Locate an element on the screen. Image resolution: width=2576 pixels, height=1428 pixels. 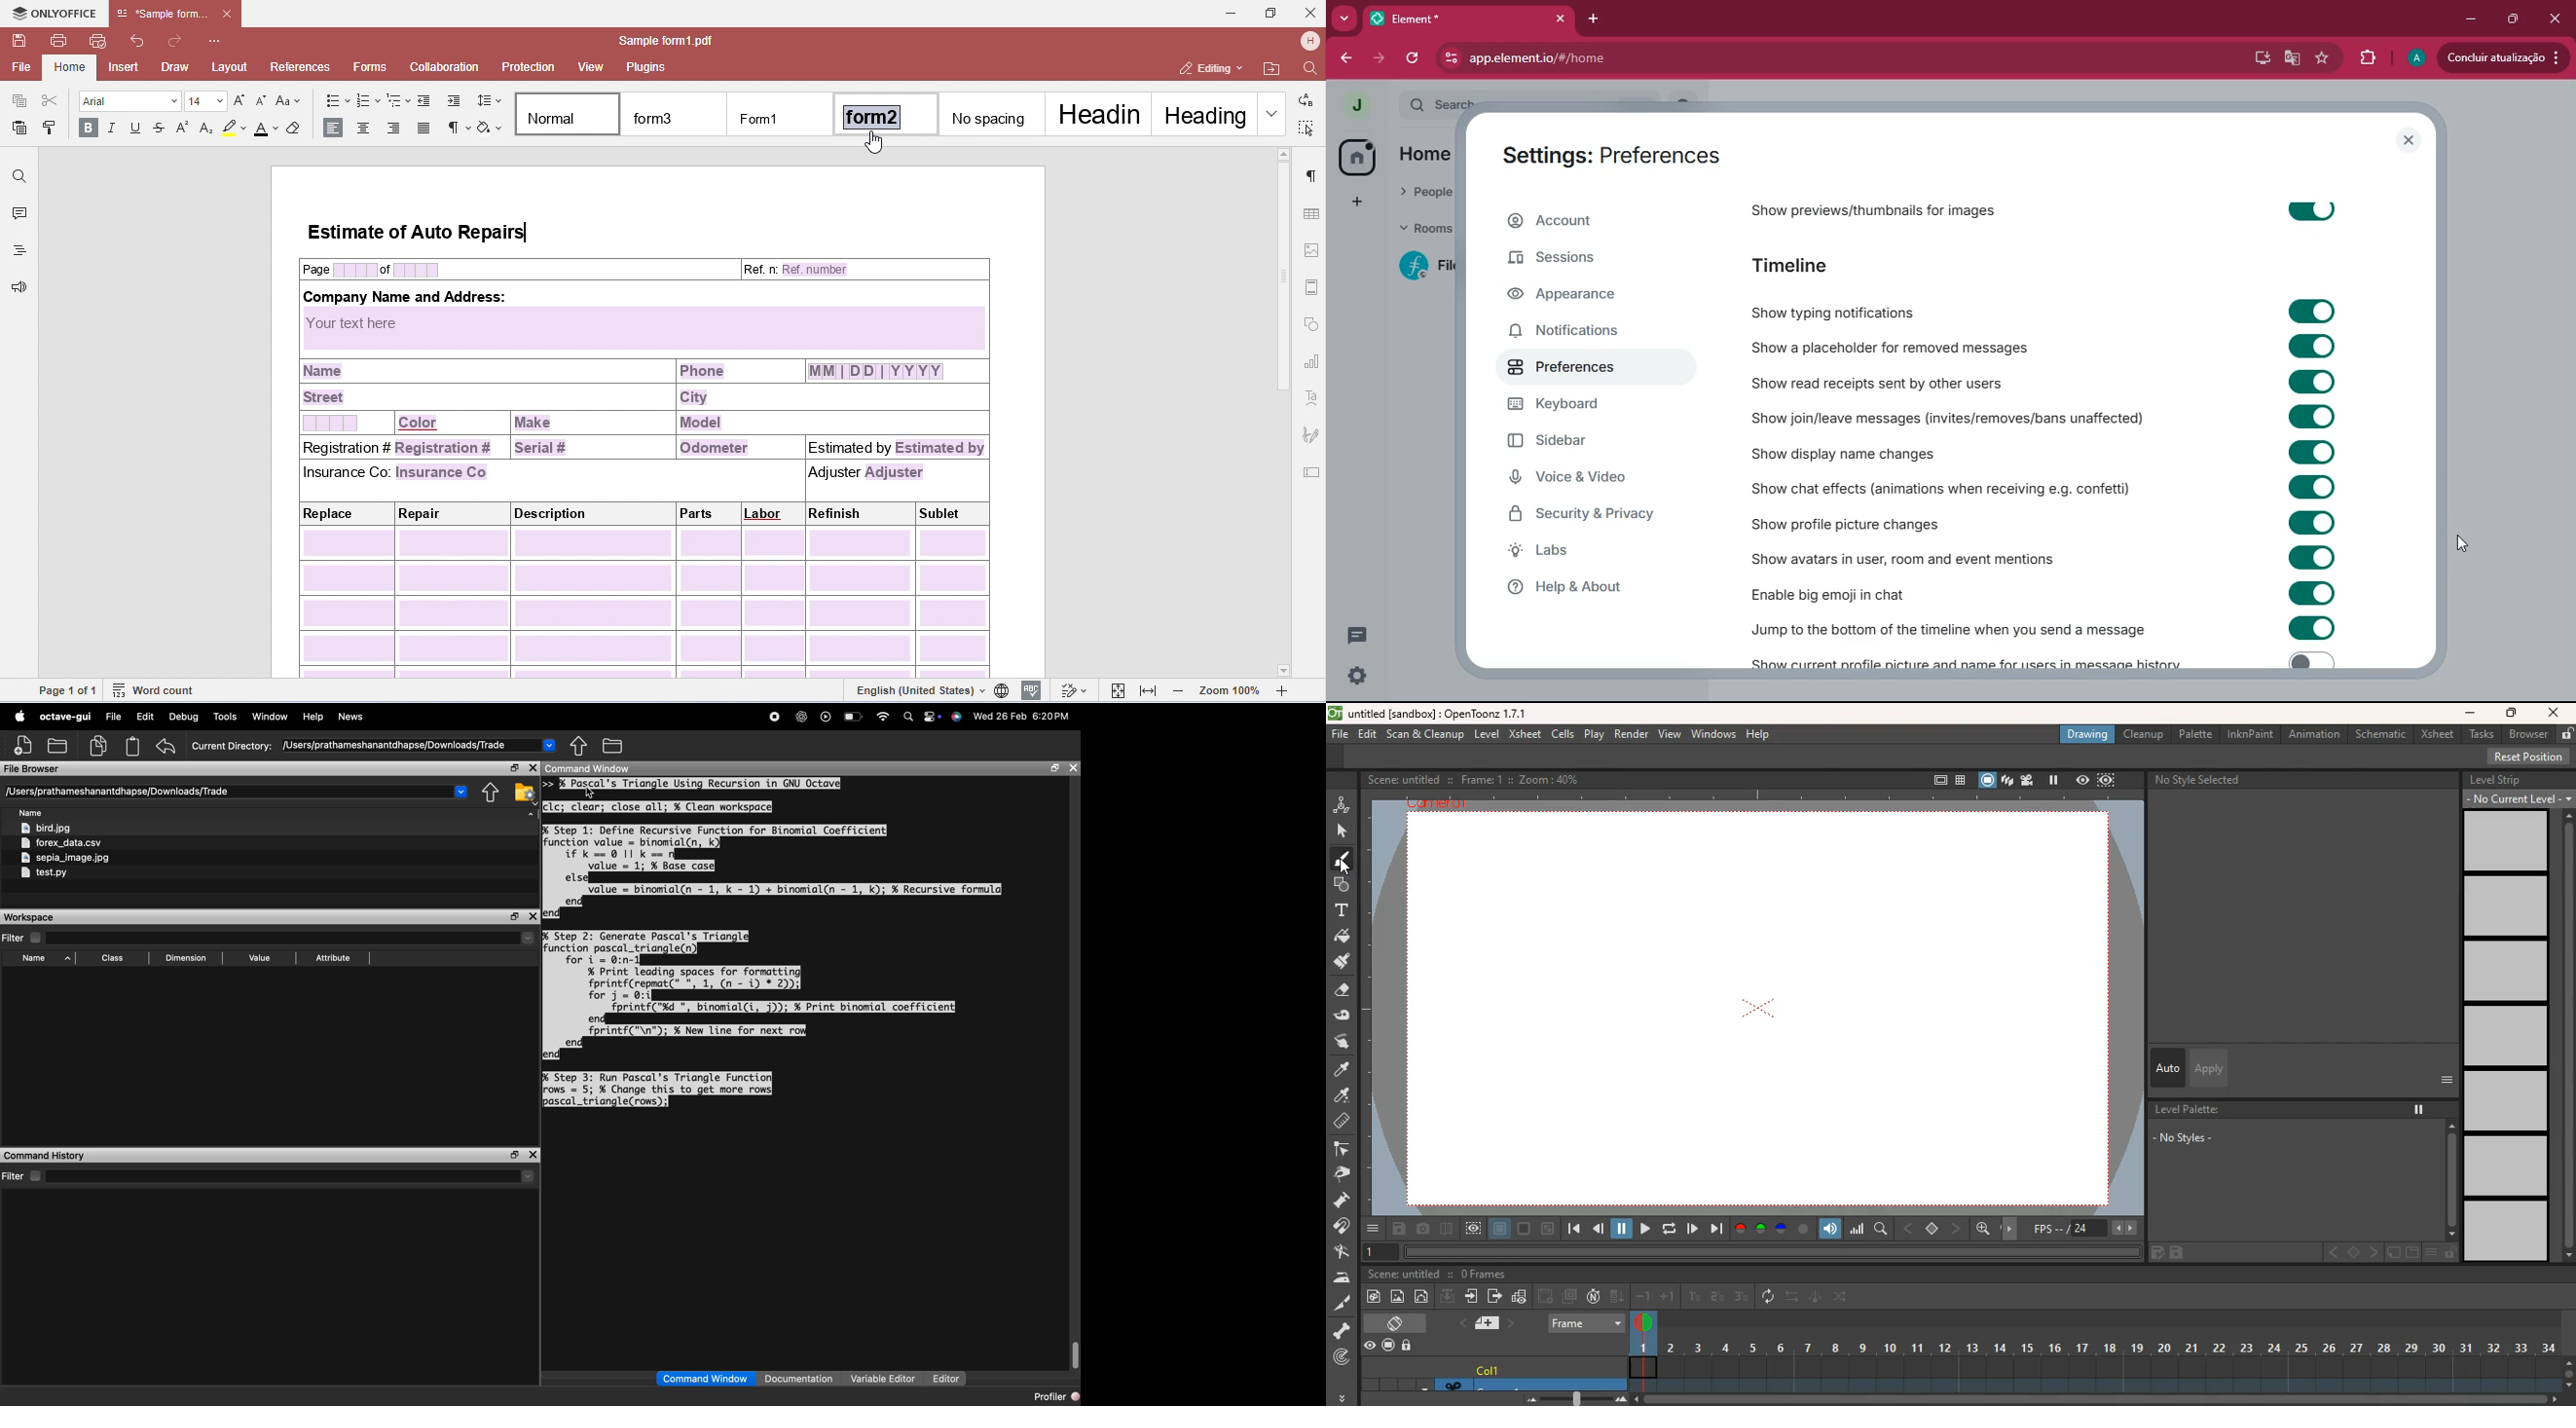
xsheet is located at coordinates (1525, 735).